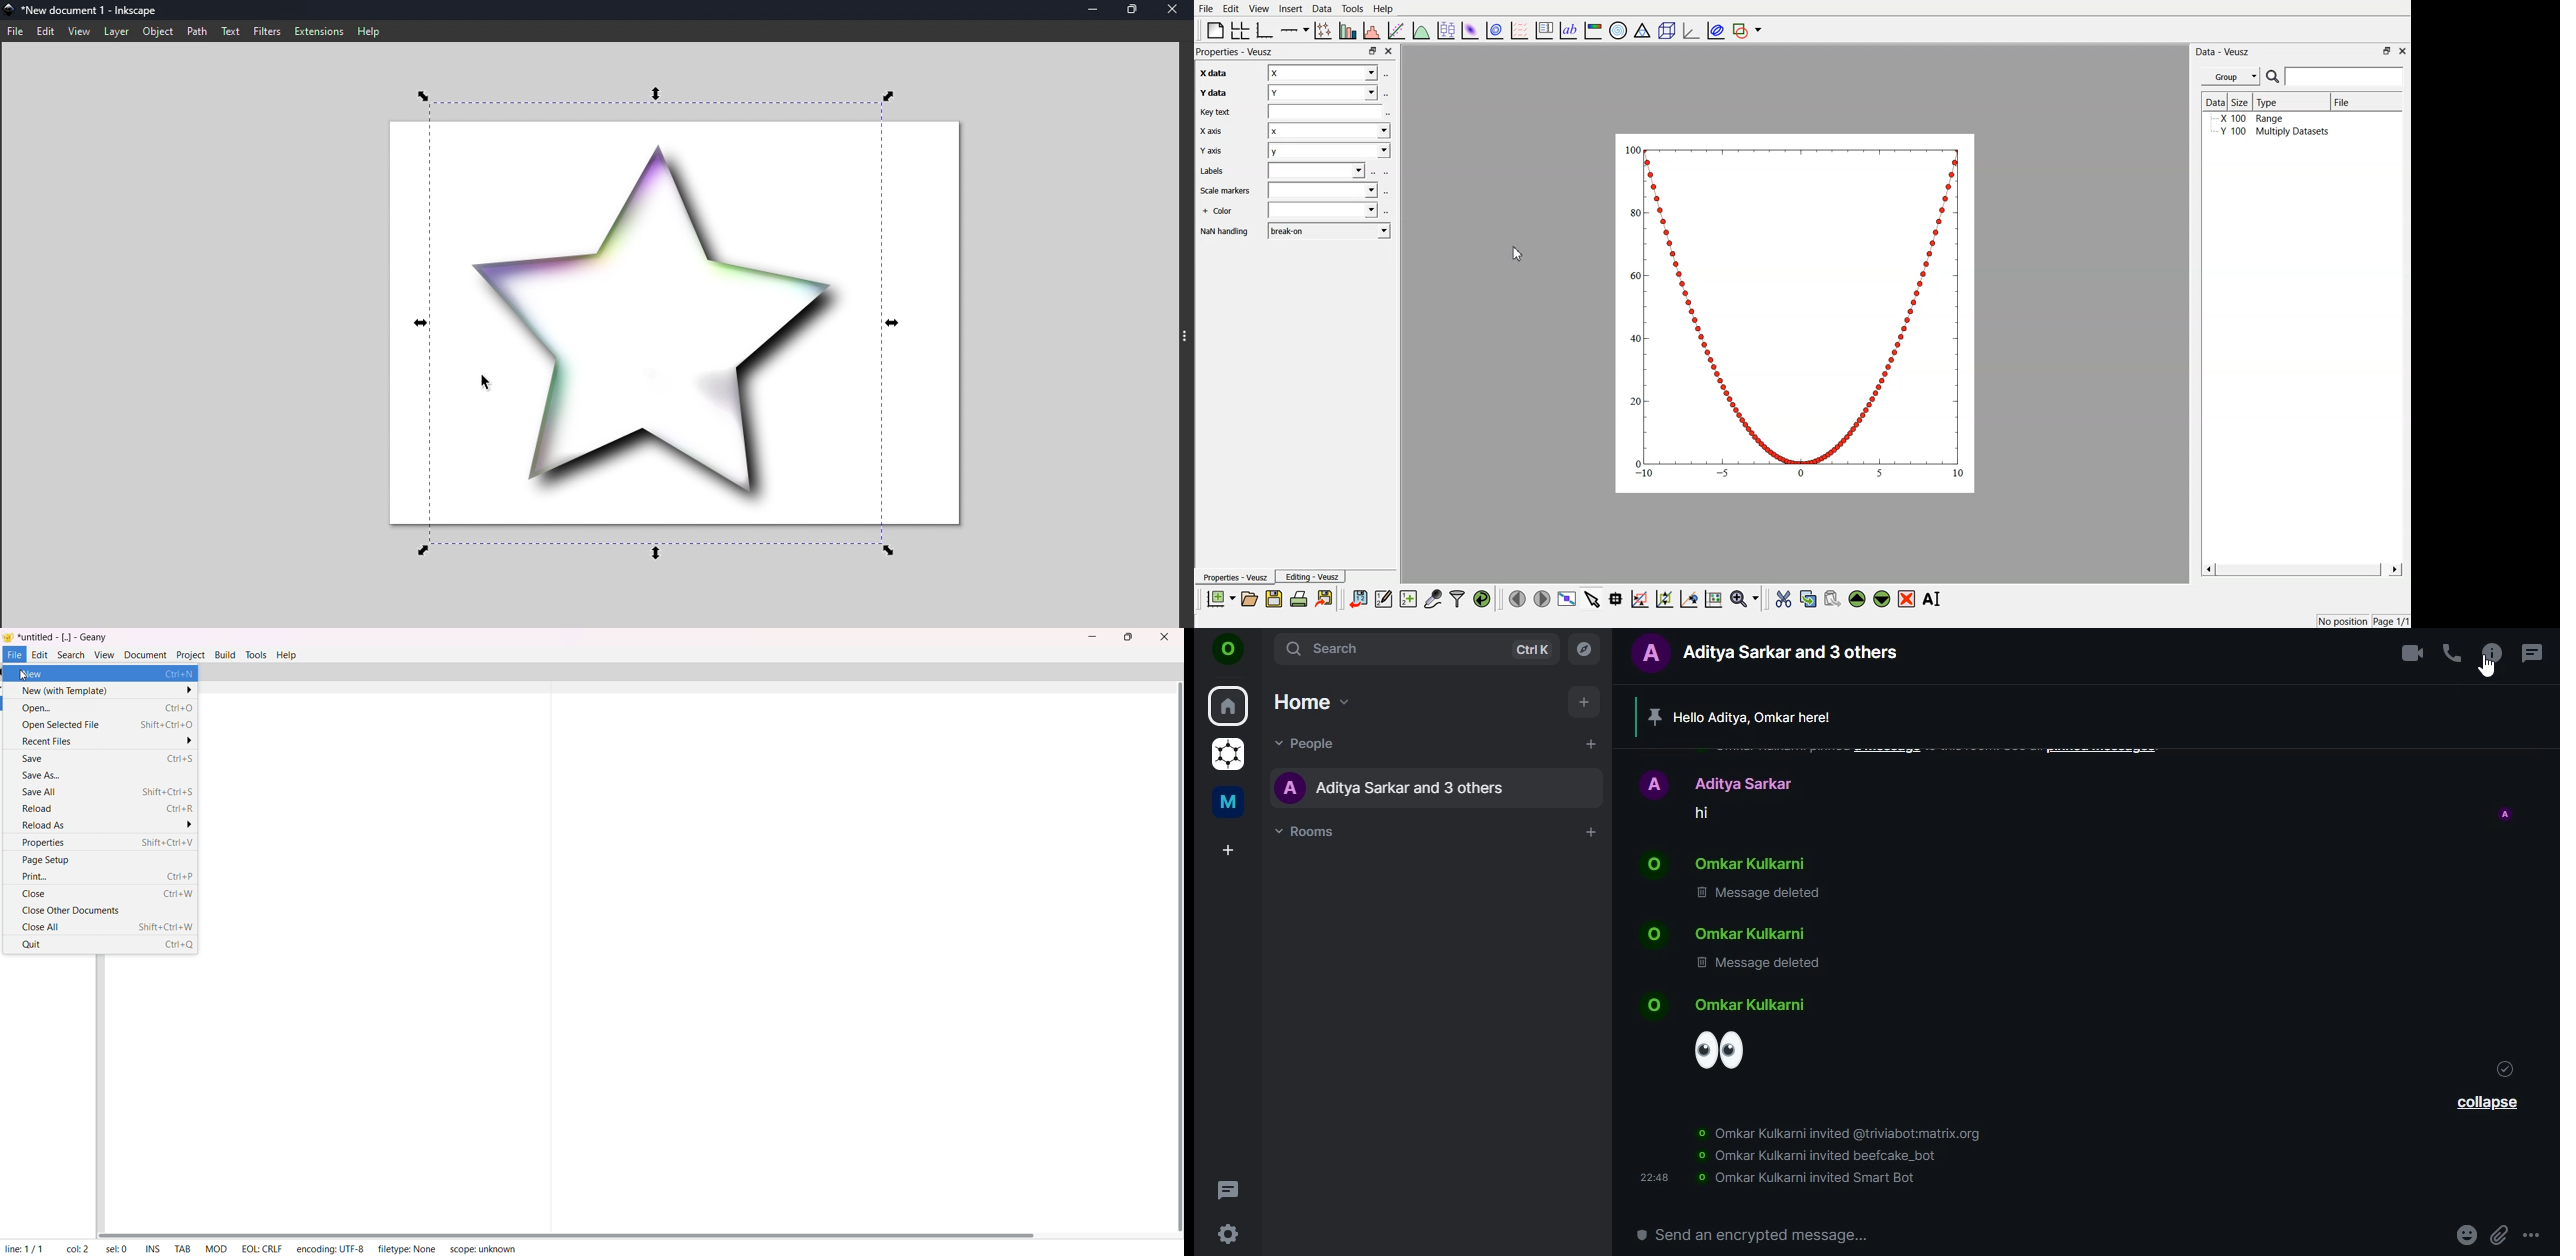 This screenshot has height=1260, width=2576. What do you see at coordinates (1445, 29) in the screenshot?
I see `plot a boxplot` at bounding box center [1445, 29].